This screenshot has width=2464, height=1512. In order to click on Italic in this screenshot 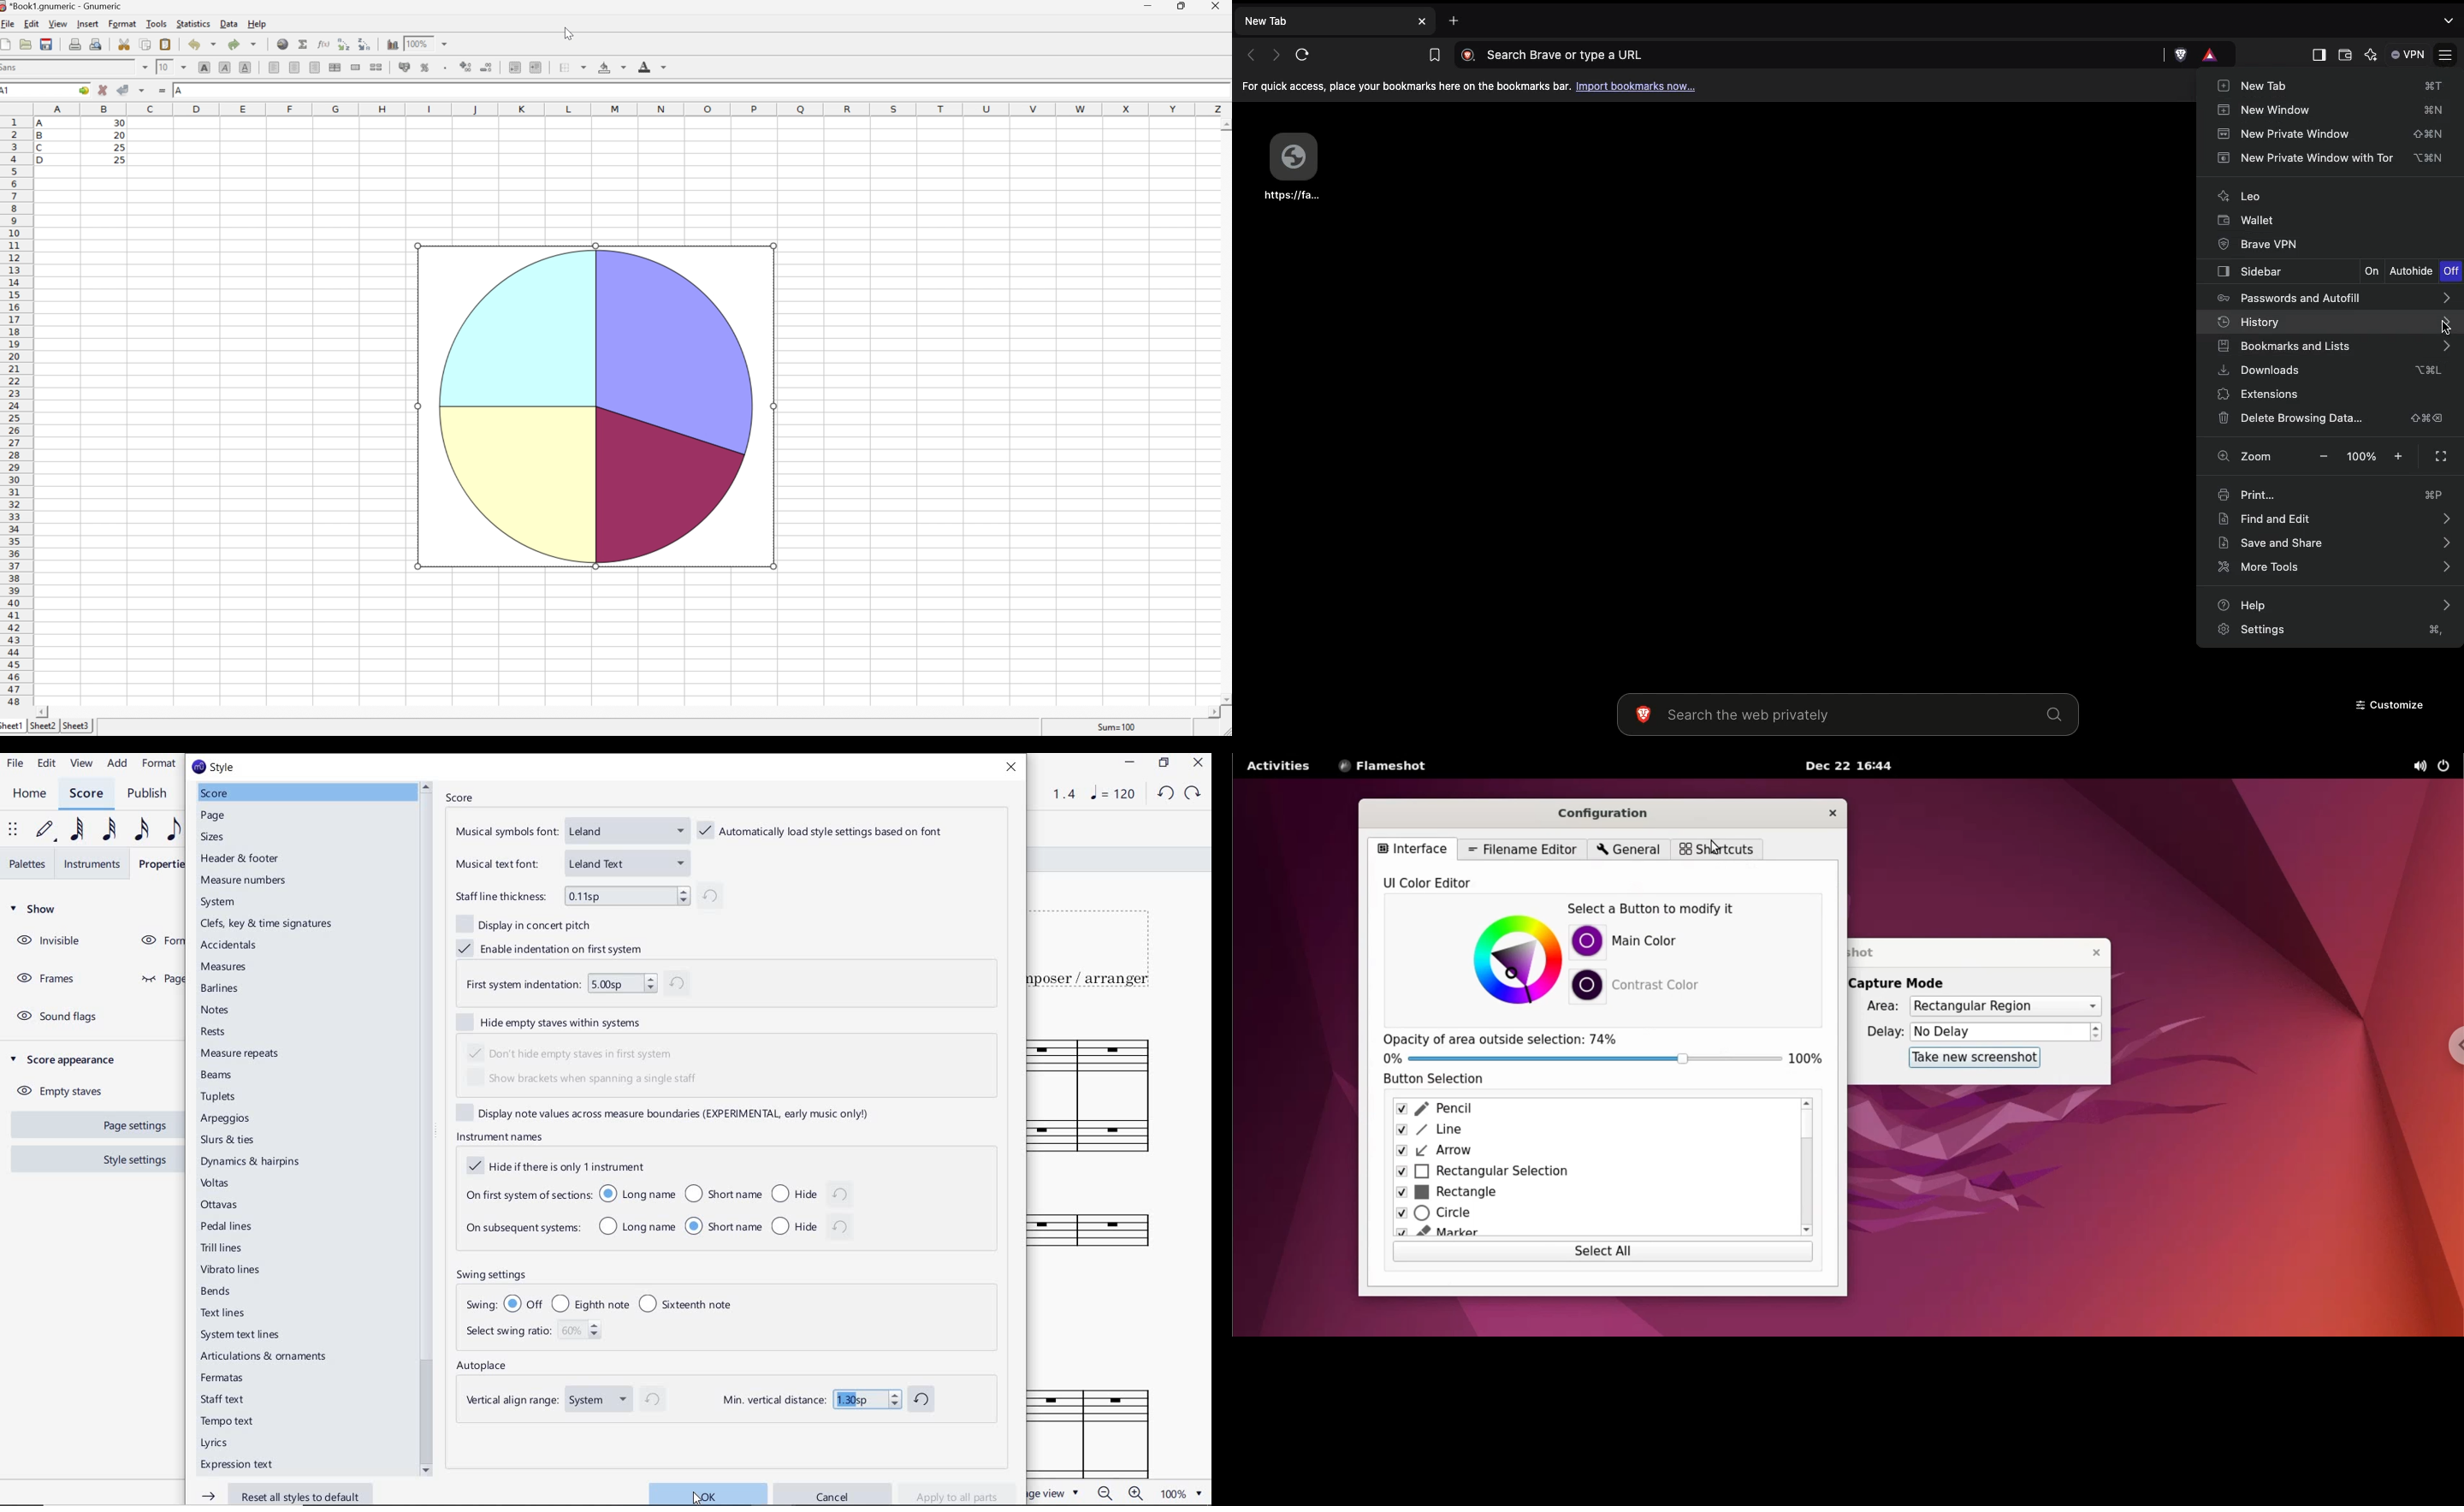, I will do `click(225, 66)`.